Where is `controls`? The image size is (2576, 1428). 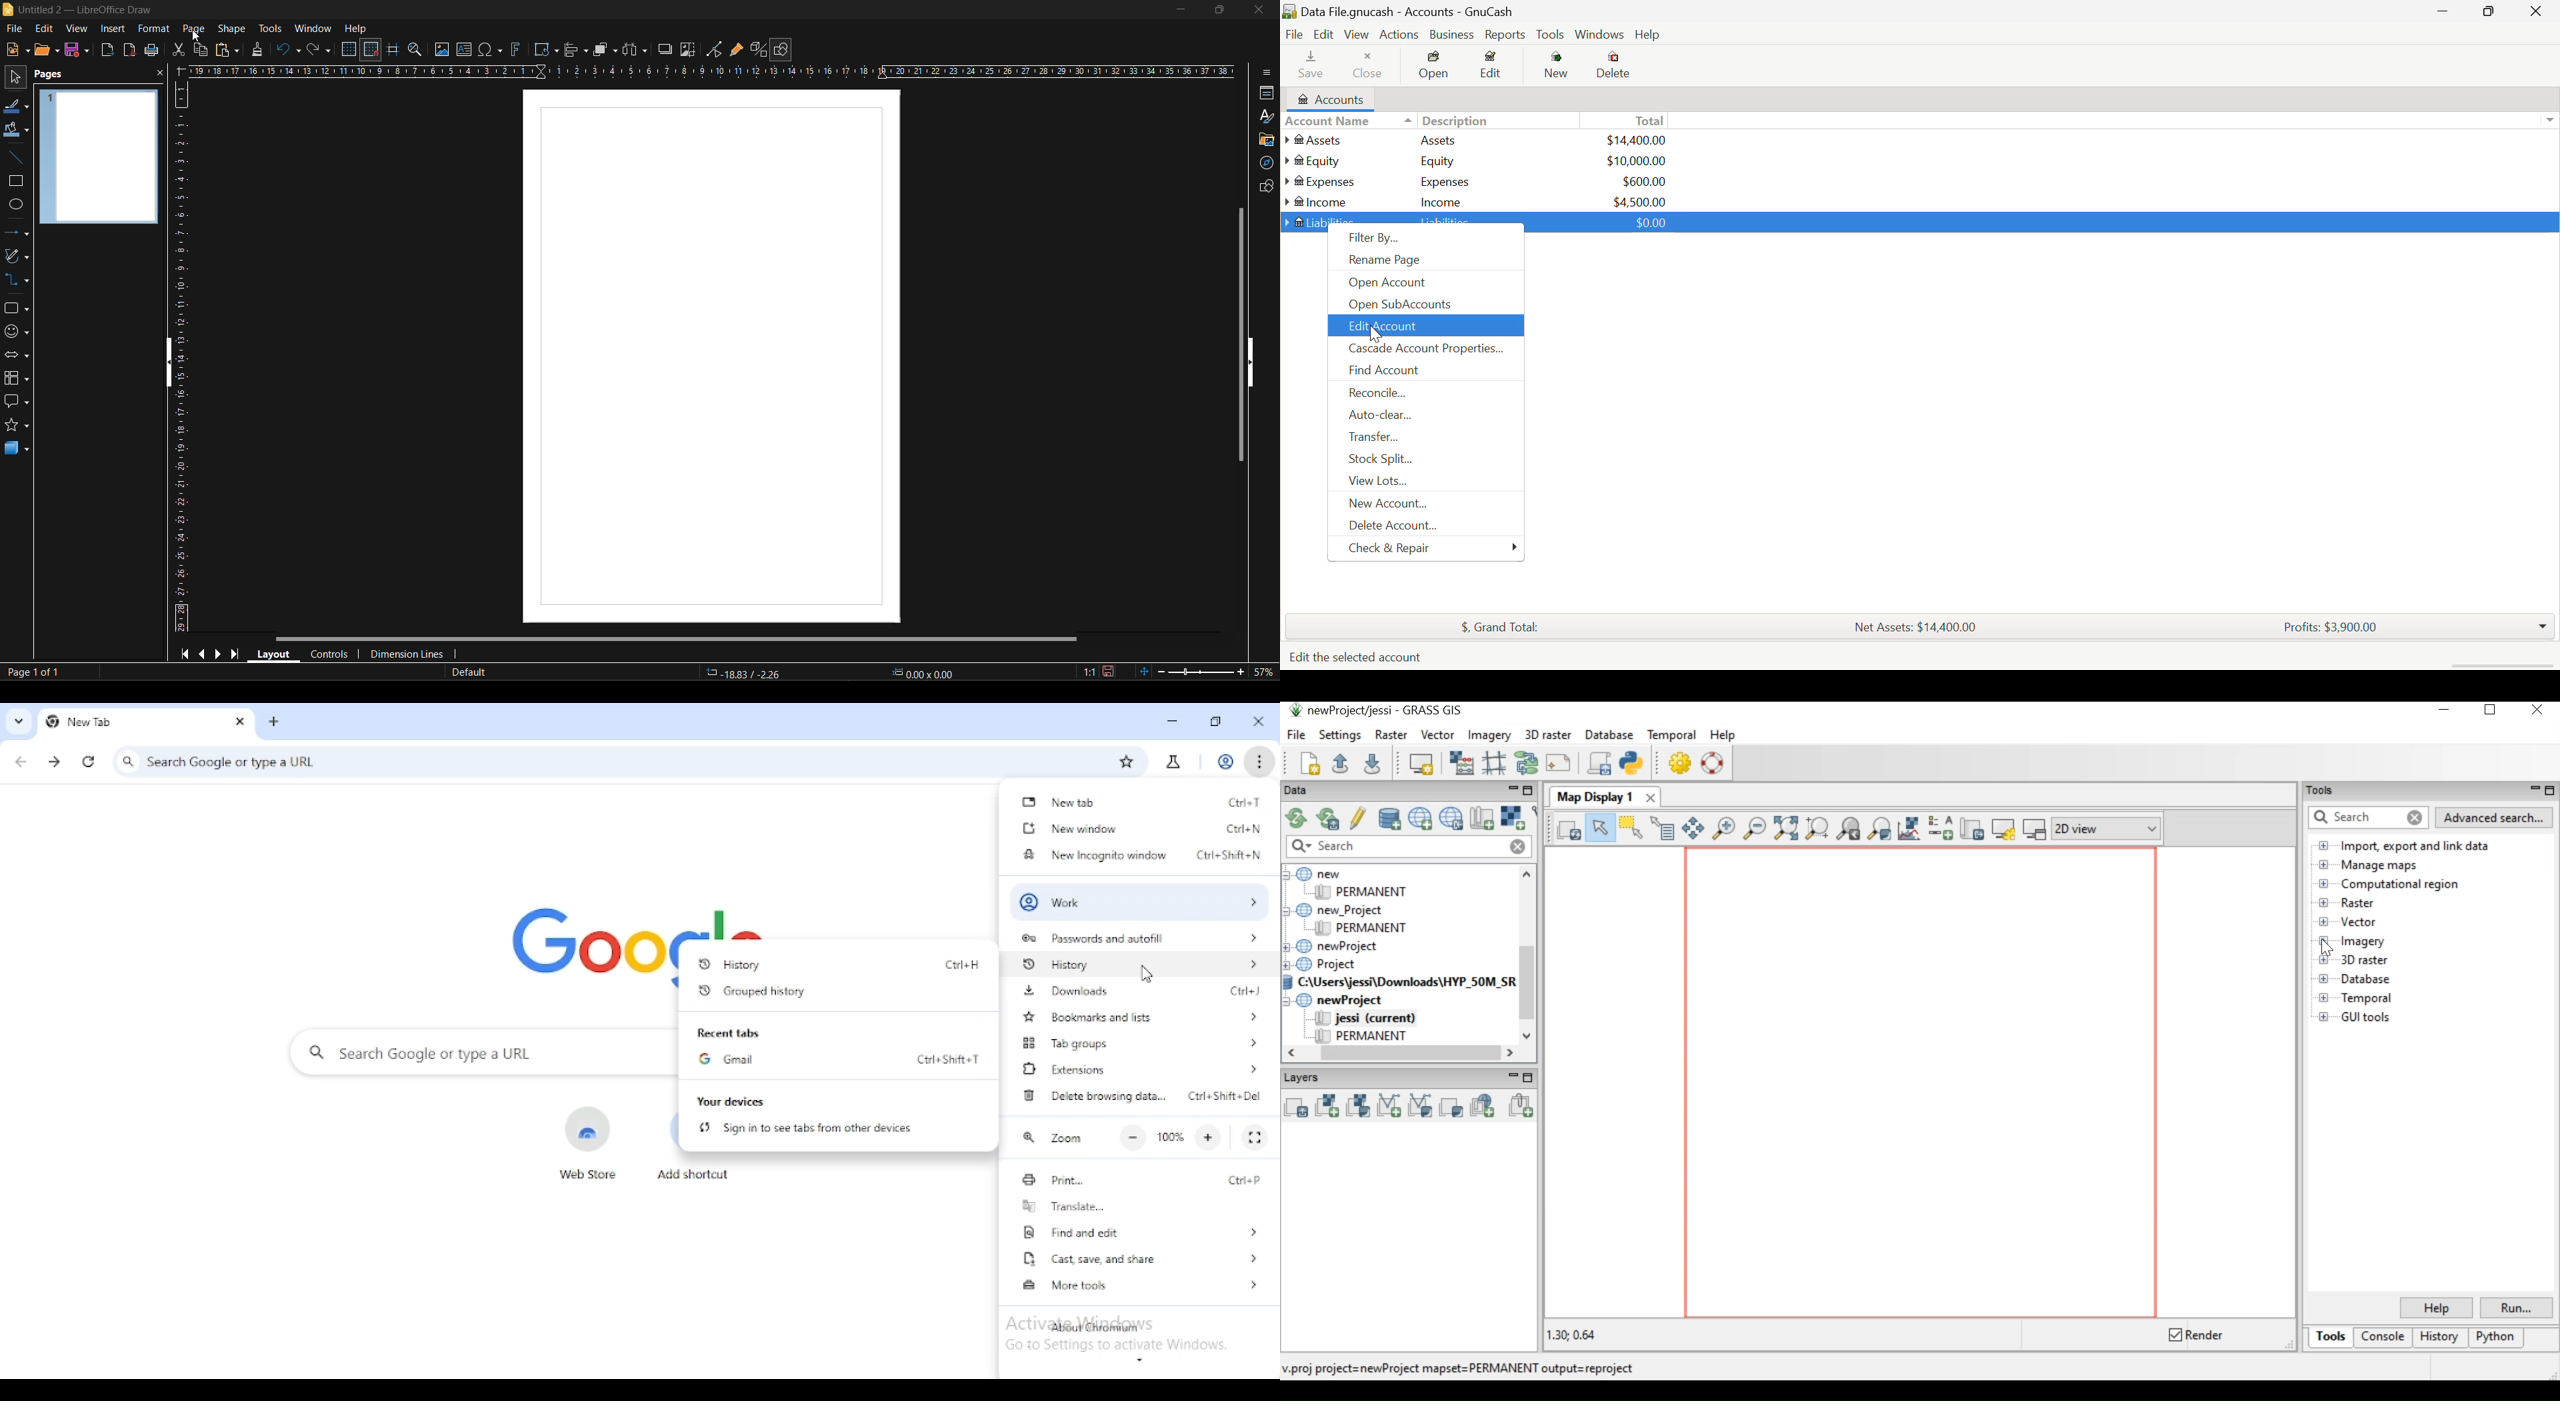 controls is located at coordinates (331, 655).